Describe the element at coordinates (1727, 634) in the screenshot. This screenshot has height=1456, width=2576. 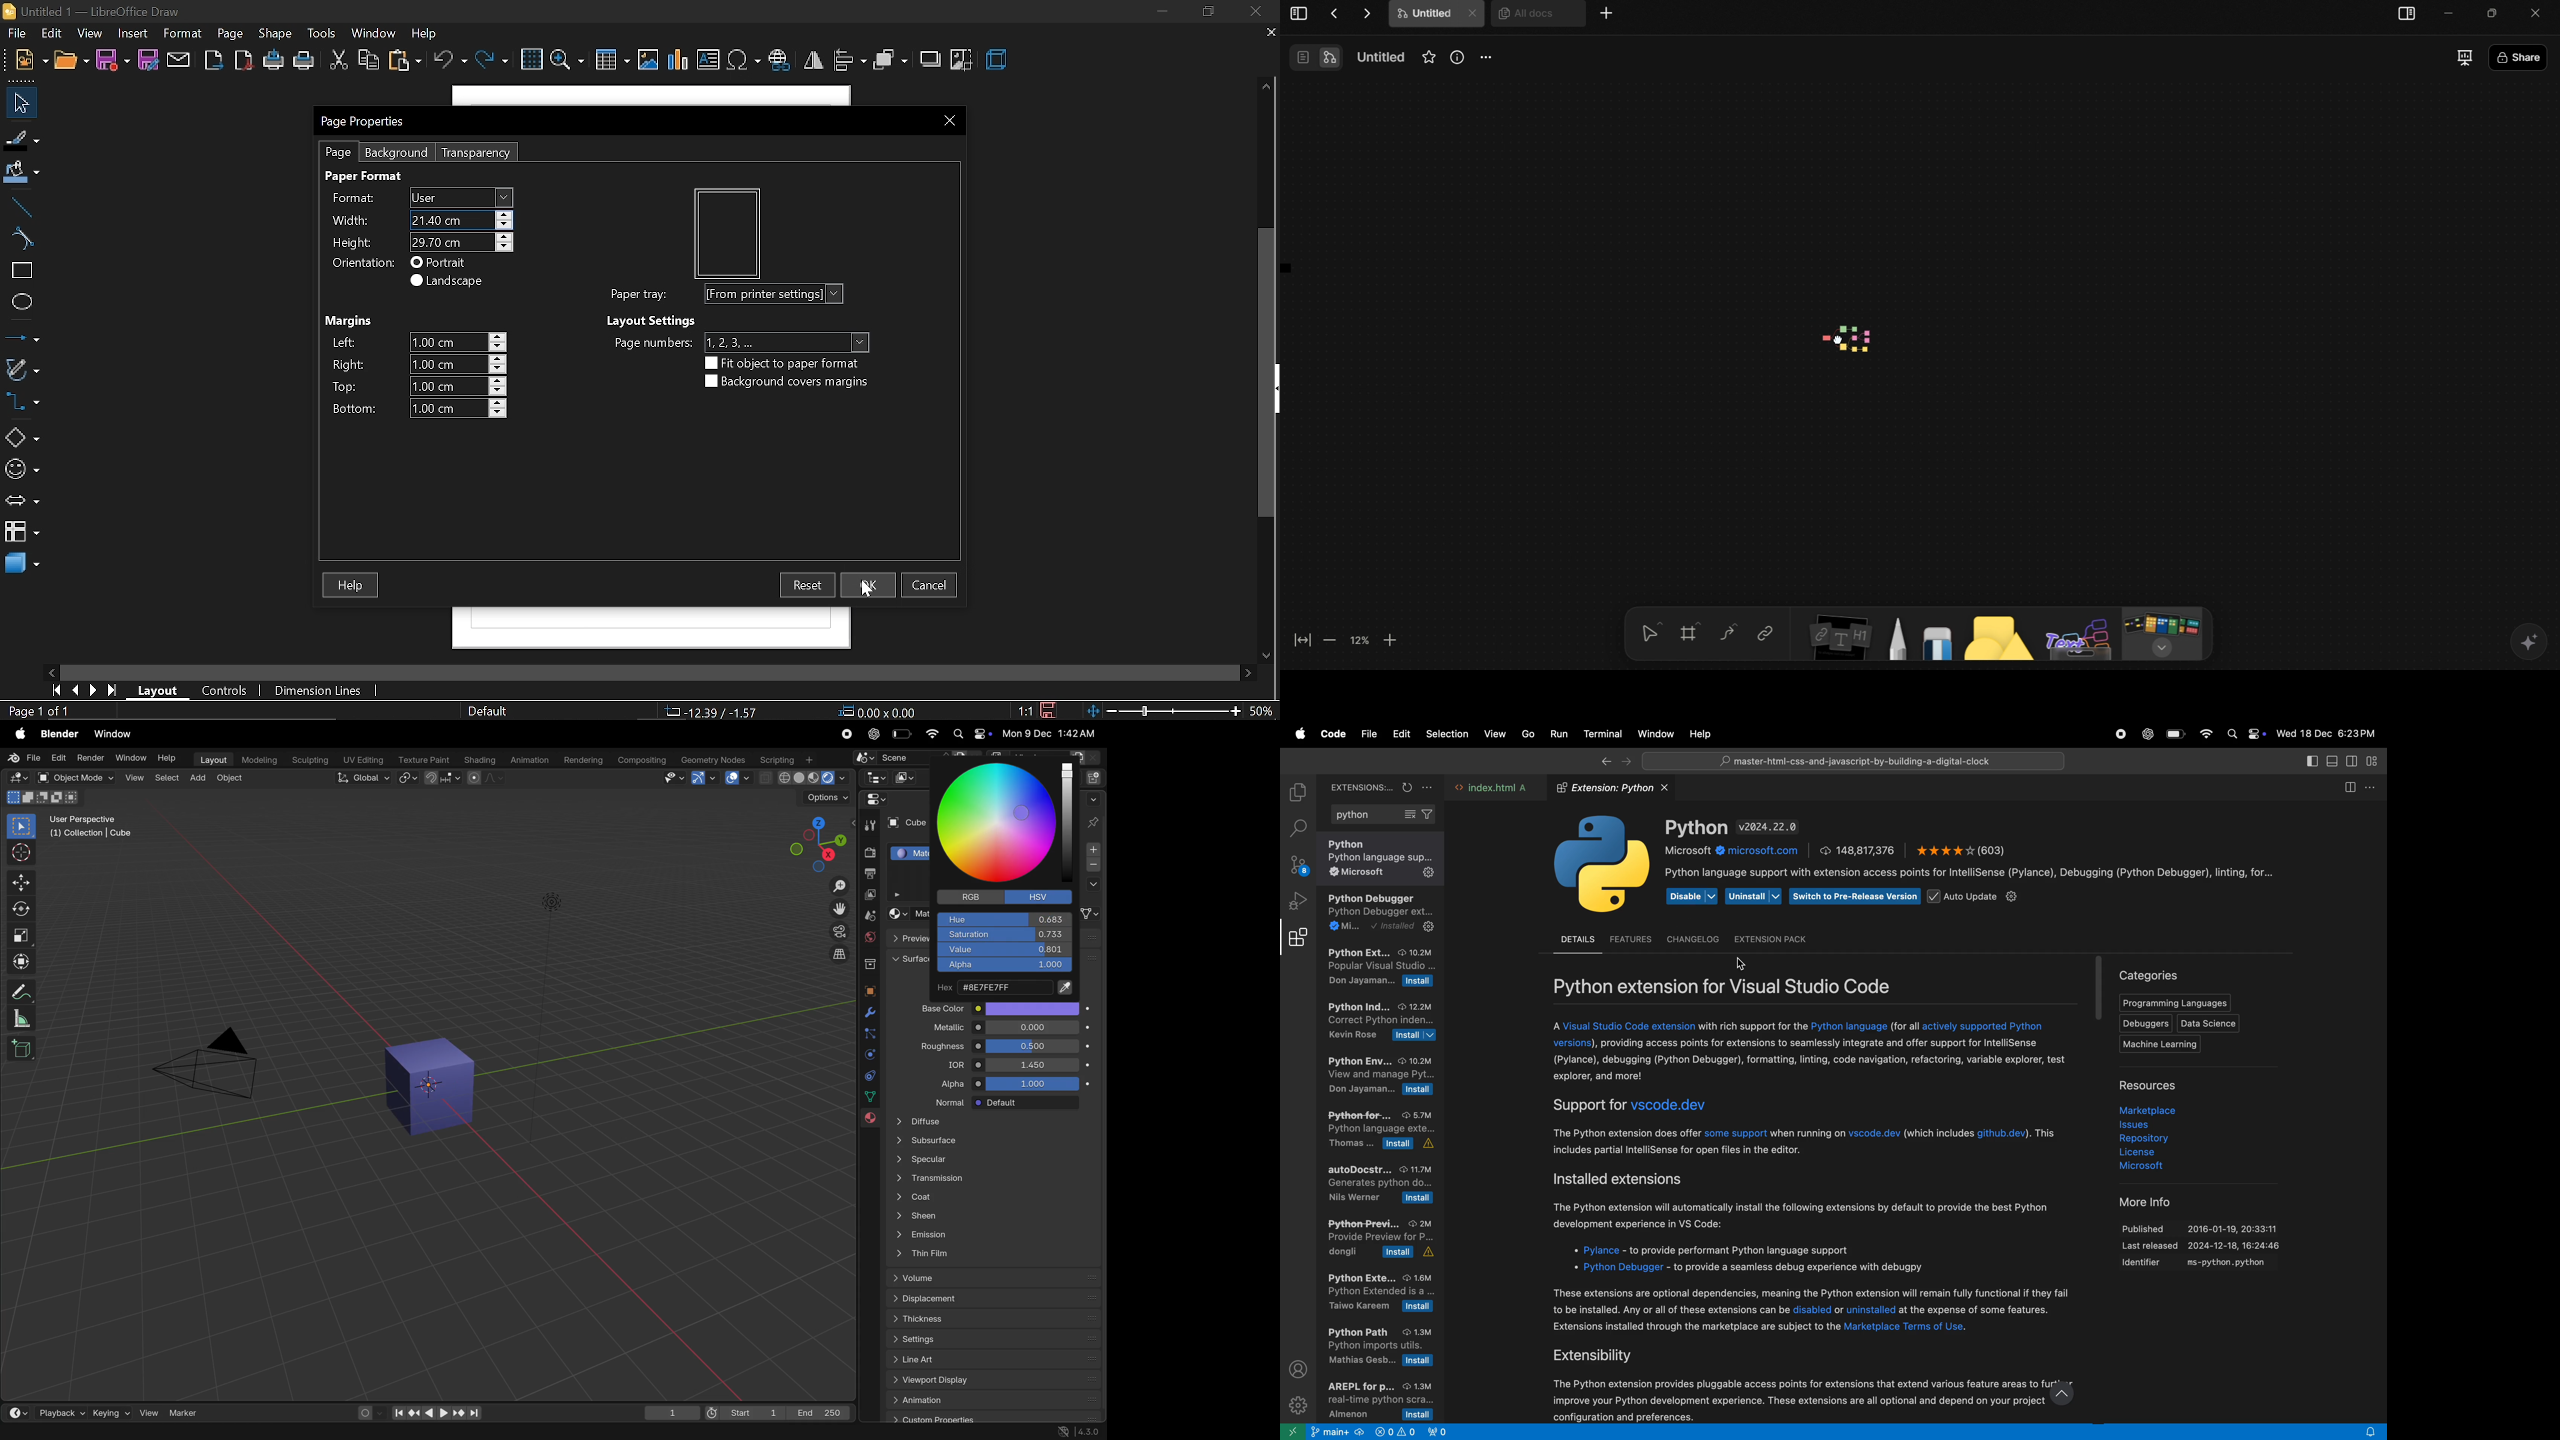
I see `Curve Tool` at that location.